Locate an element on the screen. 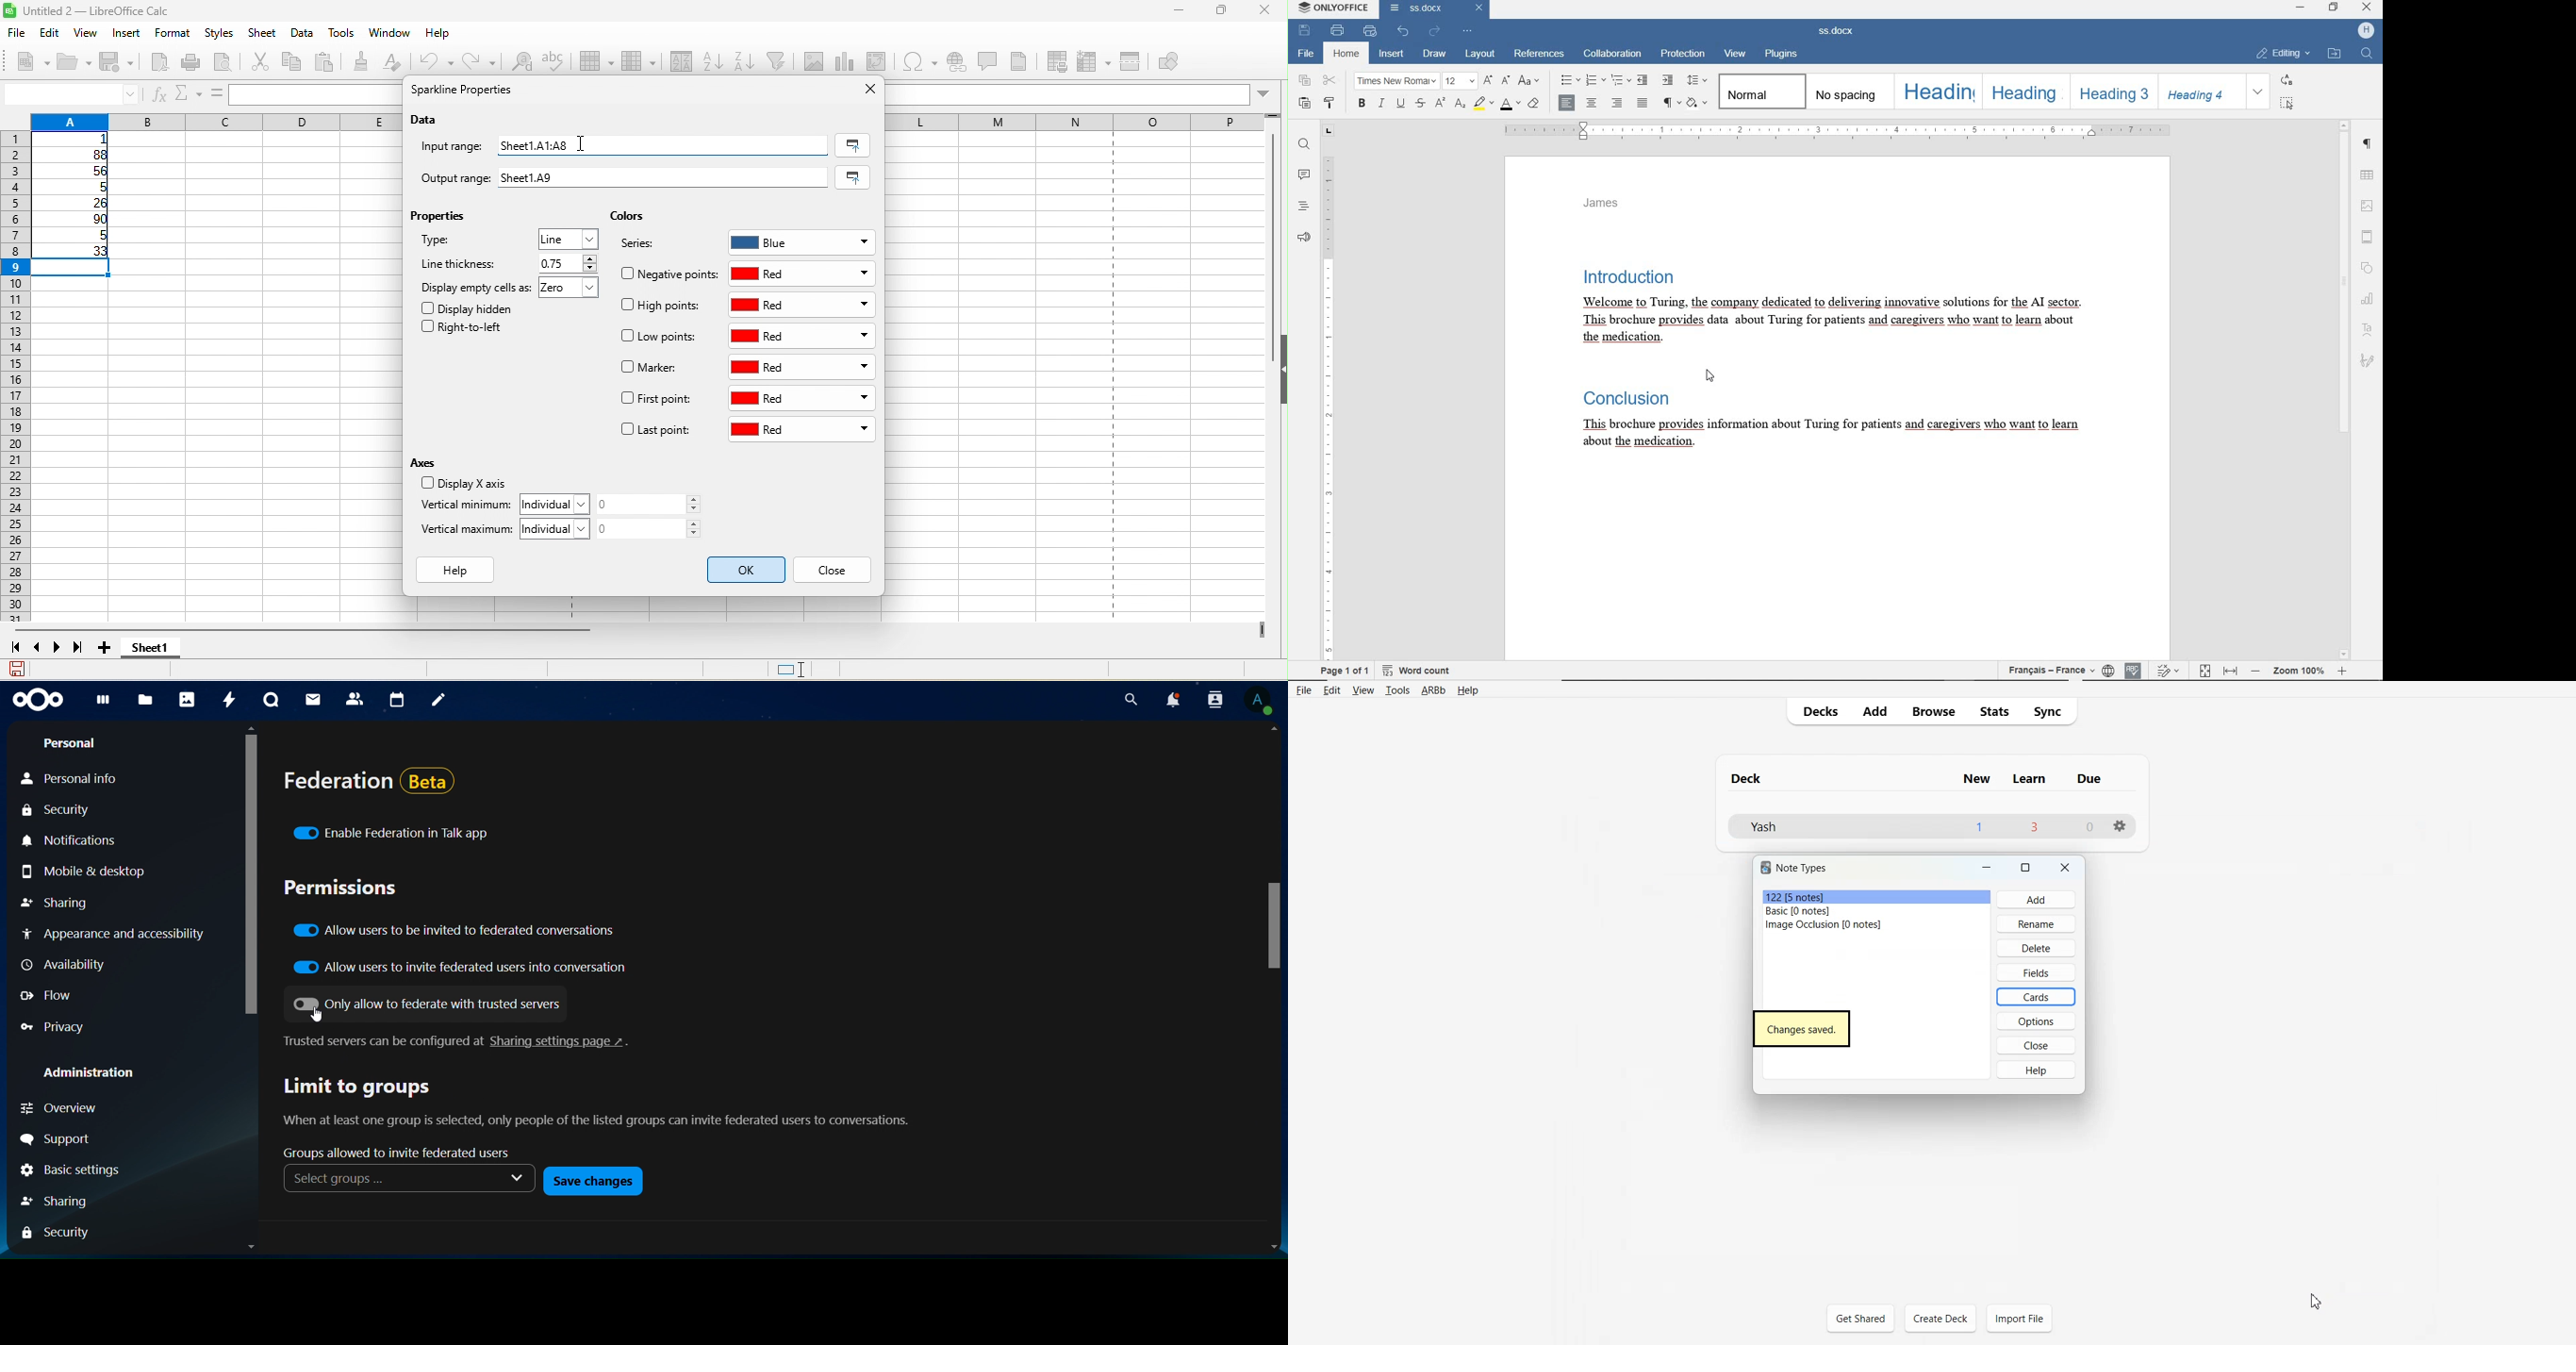  ALIGN CENTER is located at coordinates (1591, 103).